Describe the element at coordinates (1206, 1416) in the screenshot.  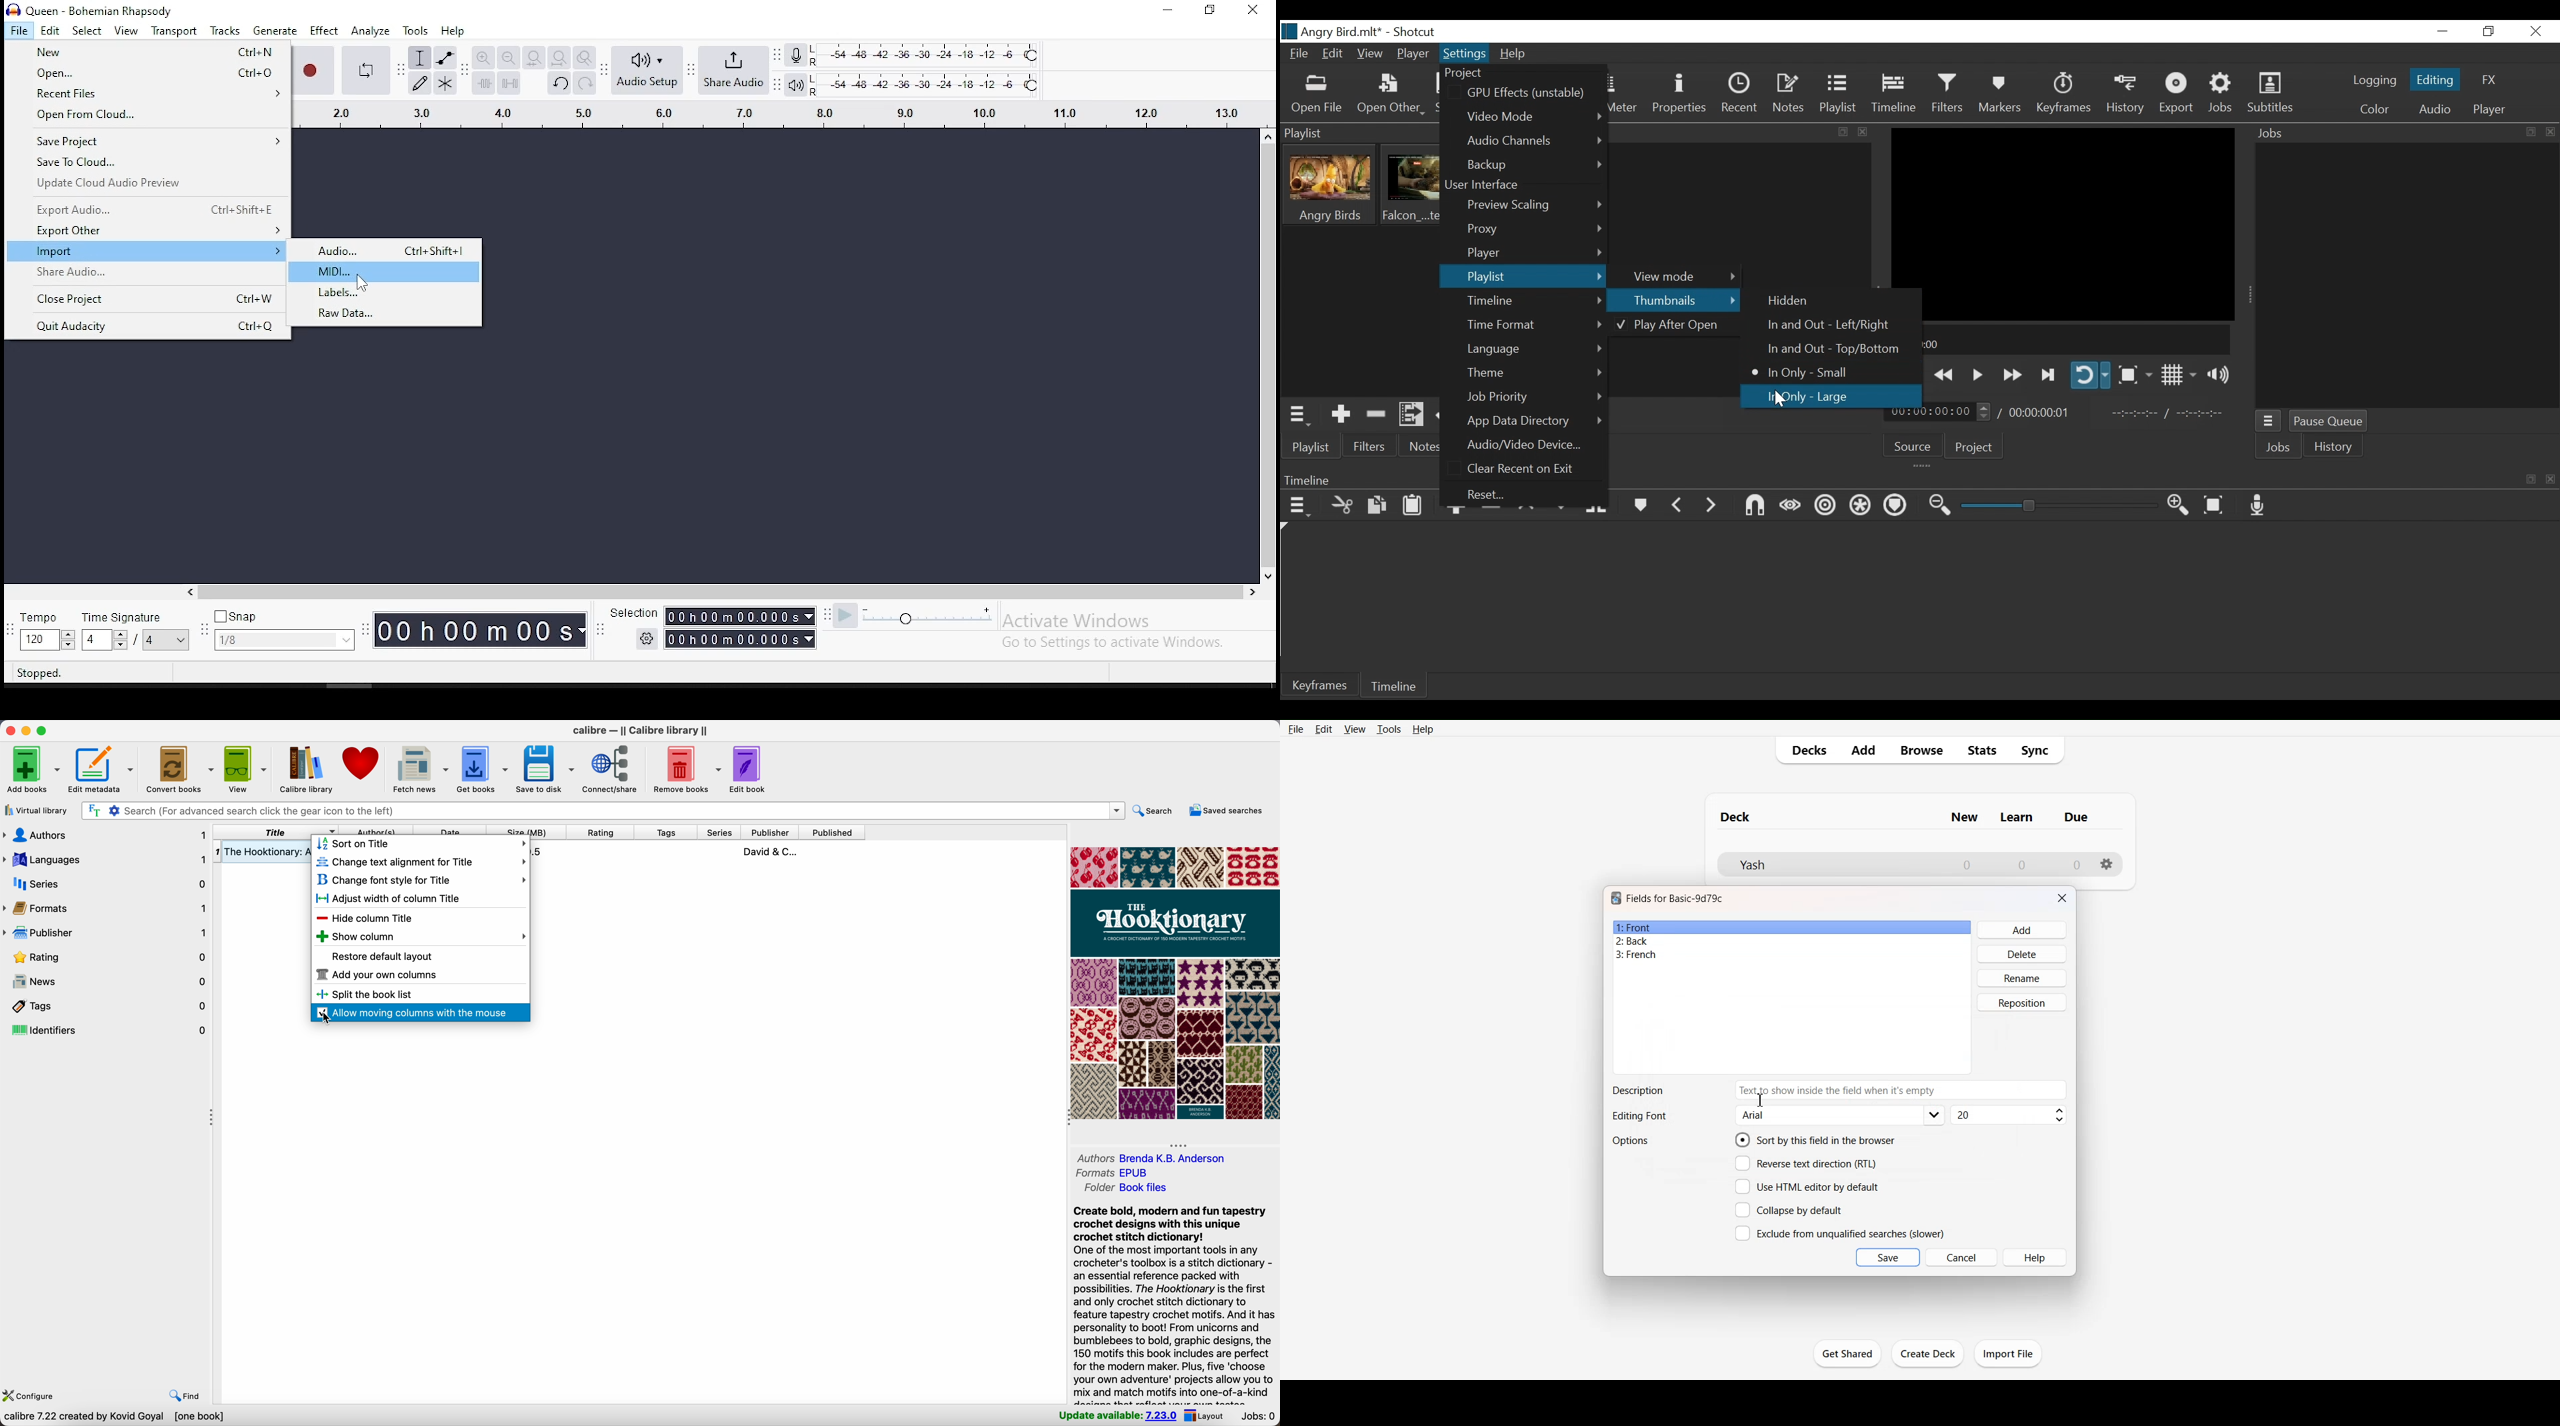
I see `layout` at that location.